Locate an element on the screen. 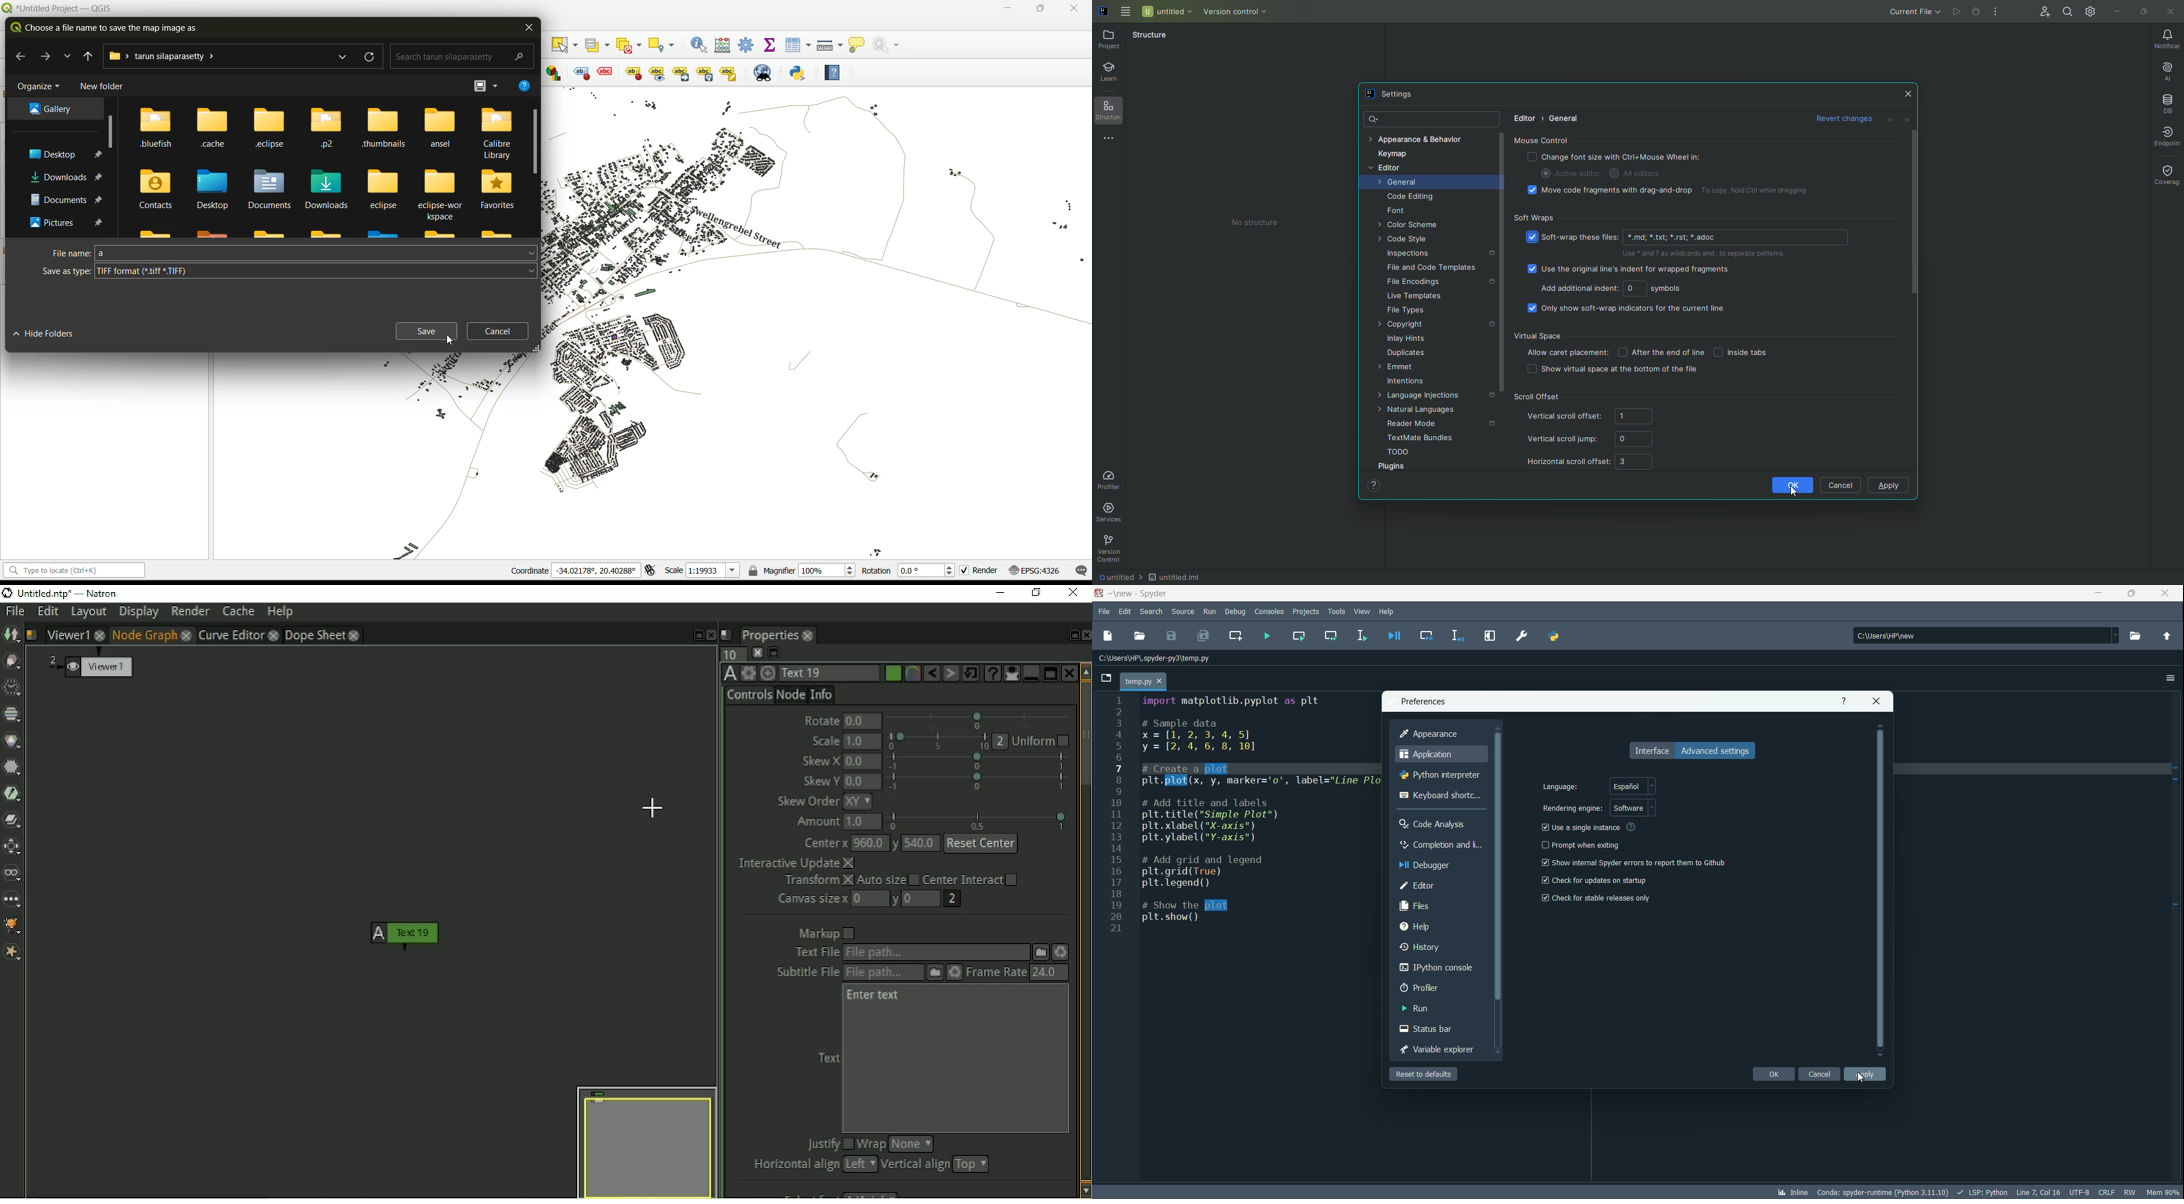  save is located at coordinates (427, 332).